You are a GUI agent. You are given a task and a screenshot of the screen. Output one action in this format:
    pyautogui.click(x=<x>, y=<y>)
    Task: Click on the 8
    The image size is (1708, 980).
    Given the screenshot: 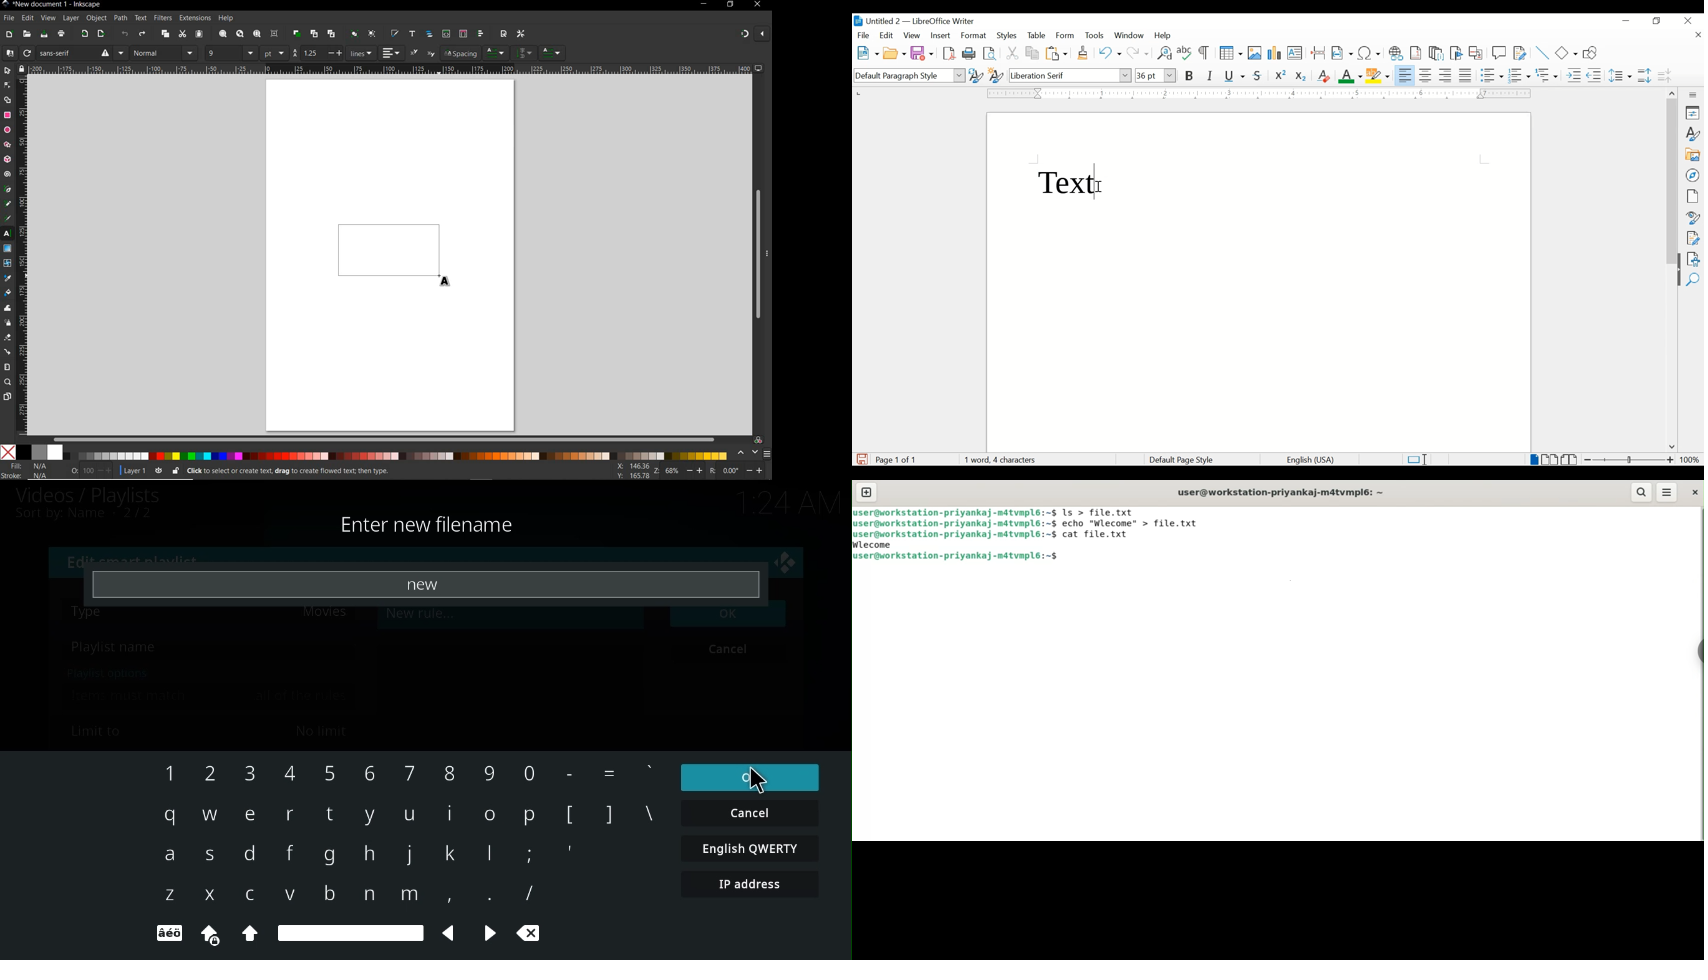 What is the action you would take?
    pyautogui.click(x=447, y=774)
    